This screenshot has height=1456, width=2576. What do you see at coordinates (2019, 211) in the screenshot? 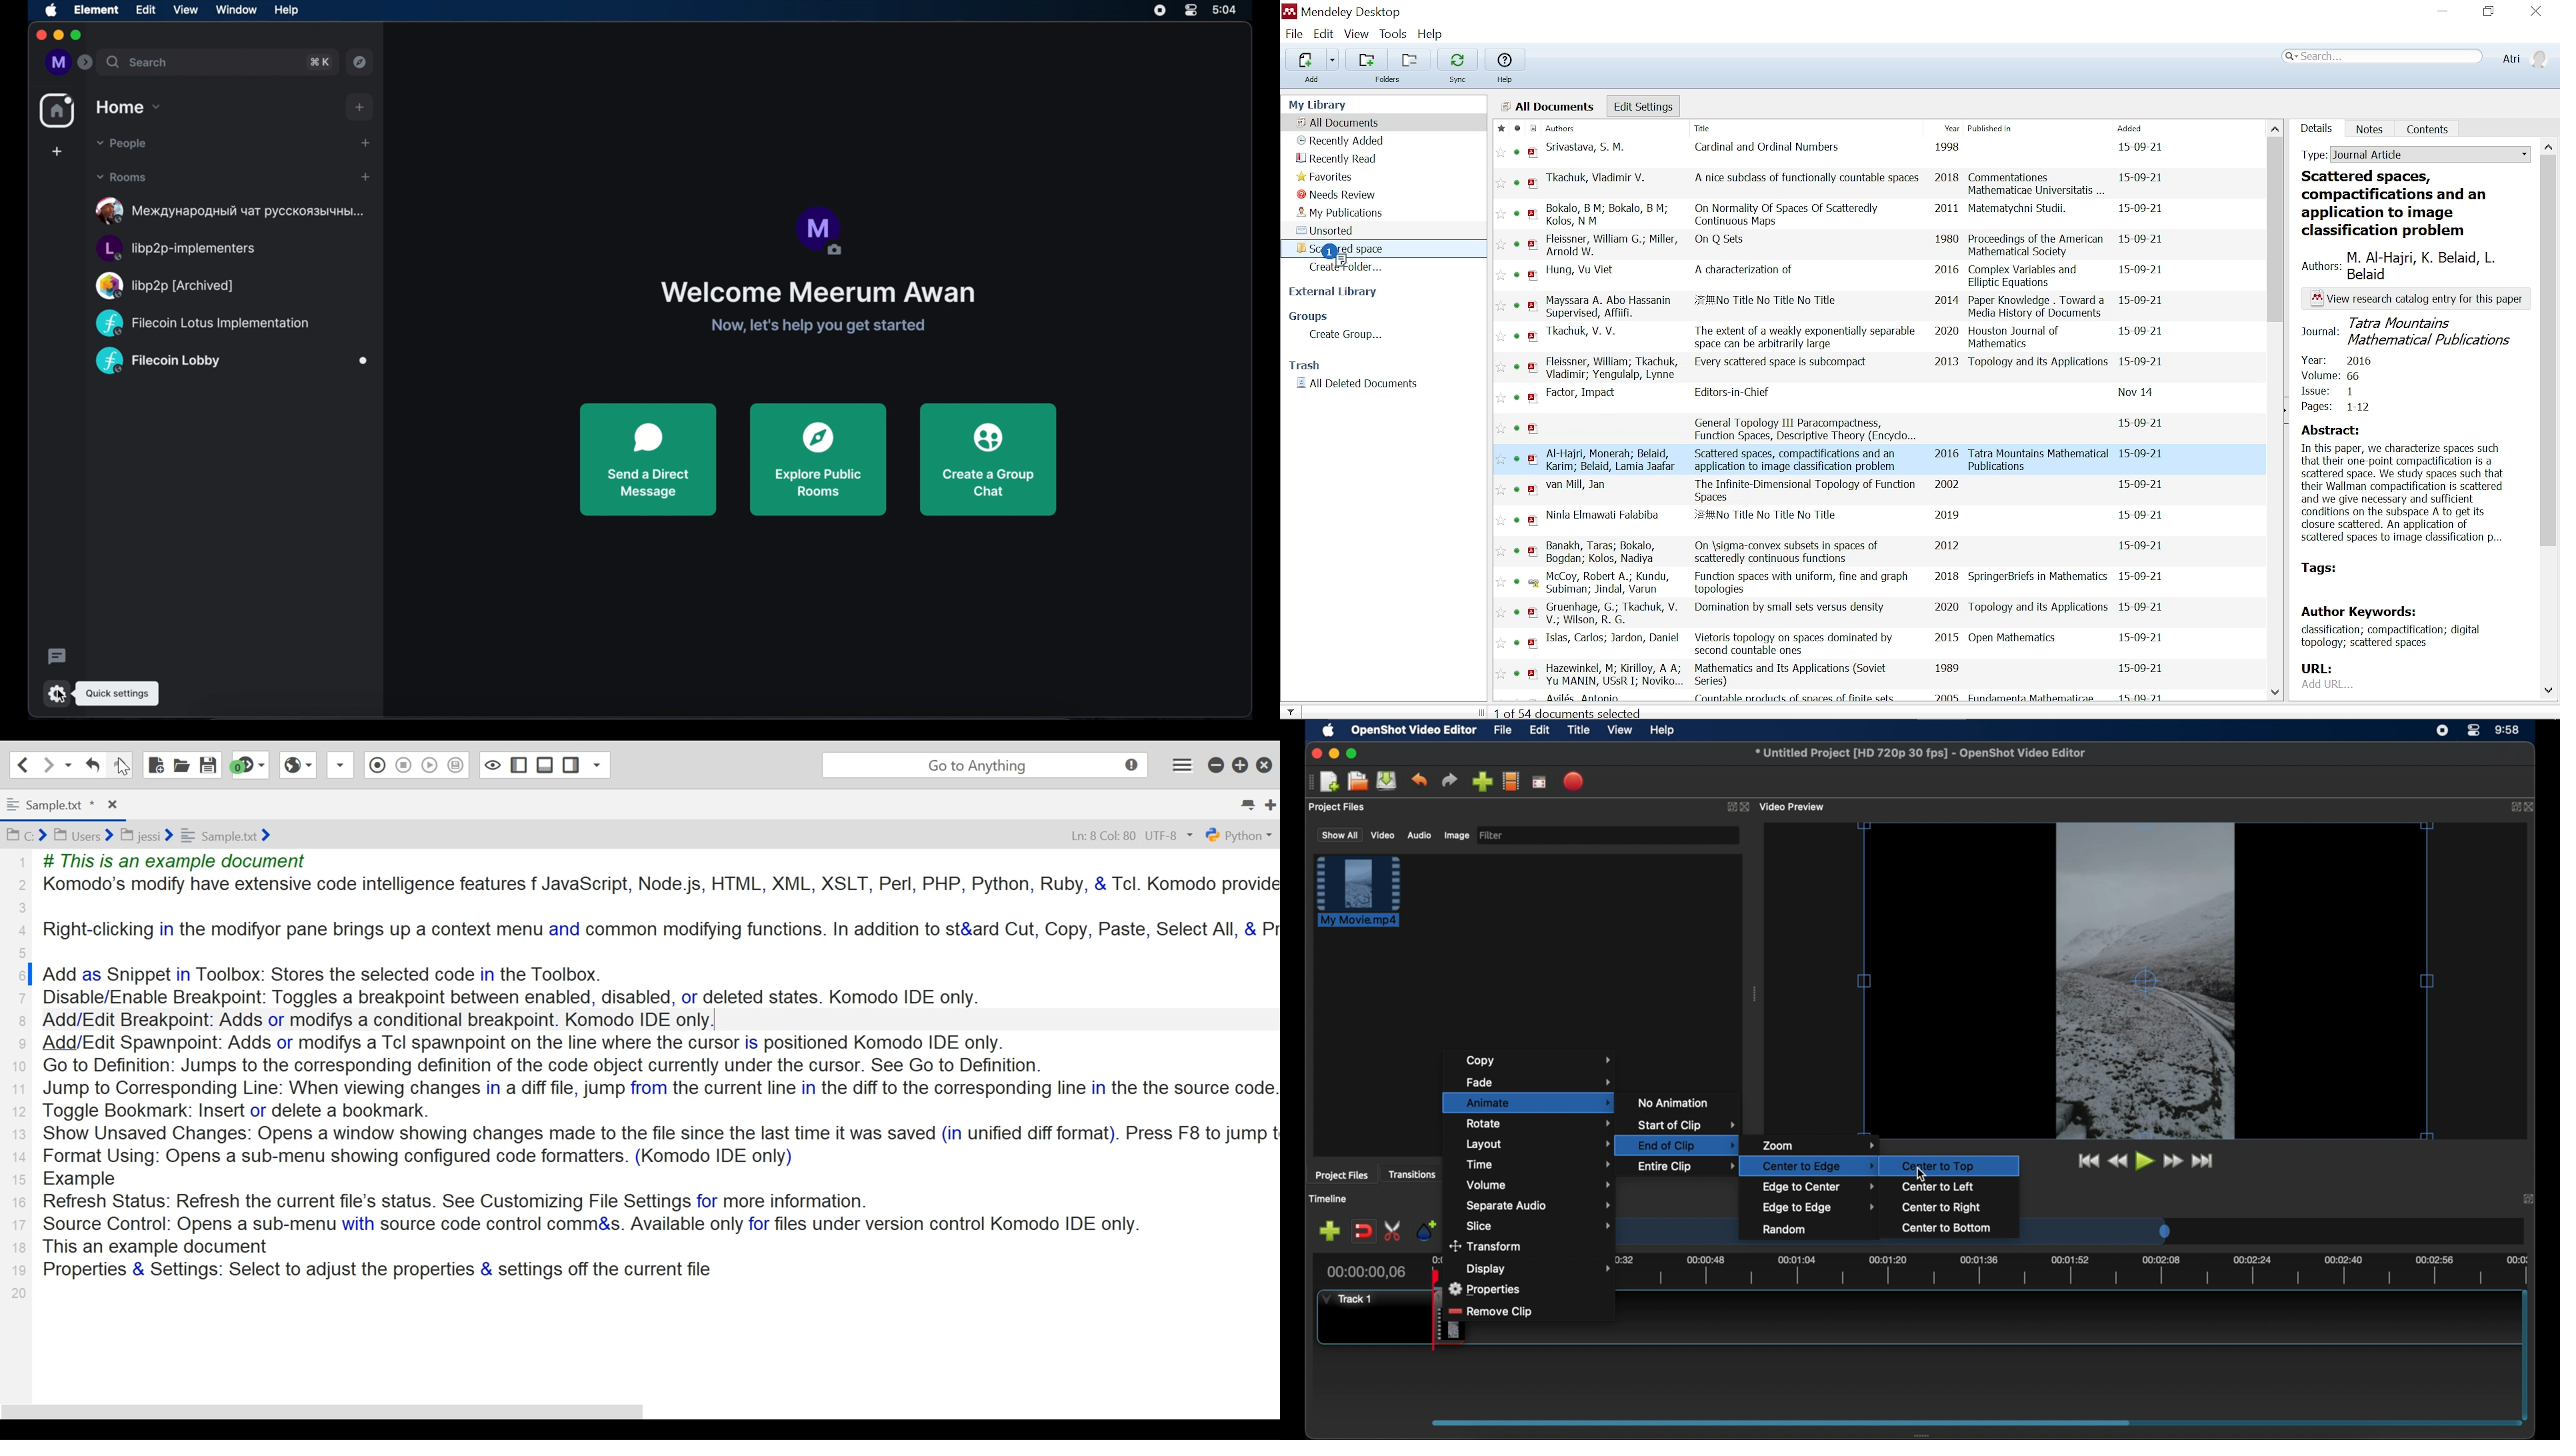
I see `Matematychni Studil` at bounding box center [2019, 211].